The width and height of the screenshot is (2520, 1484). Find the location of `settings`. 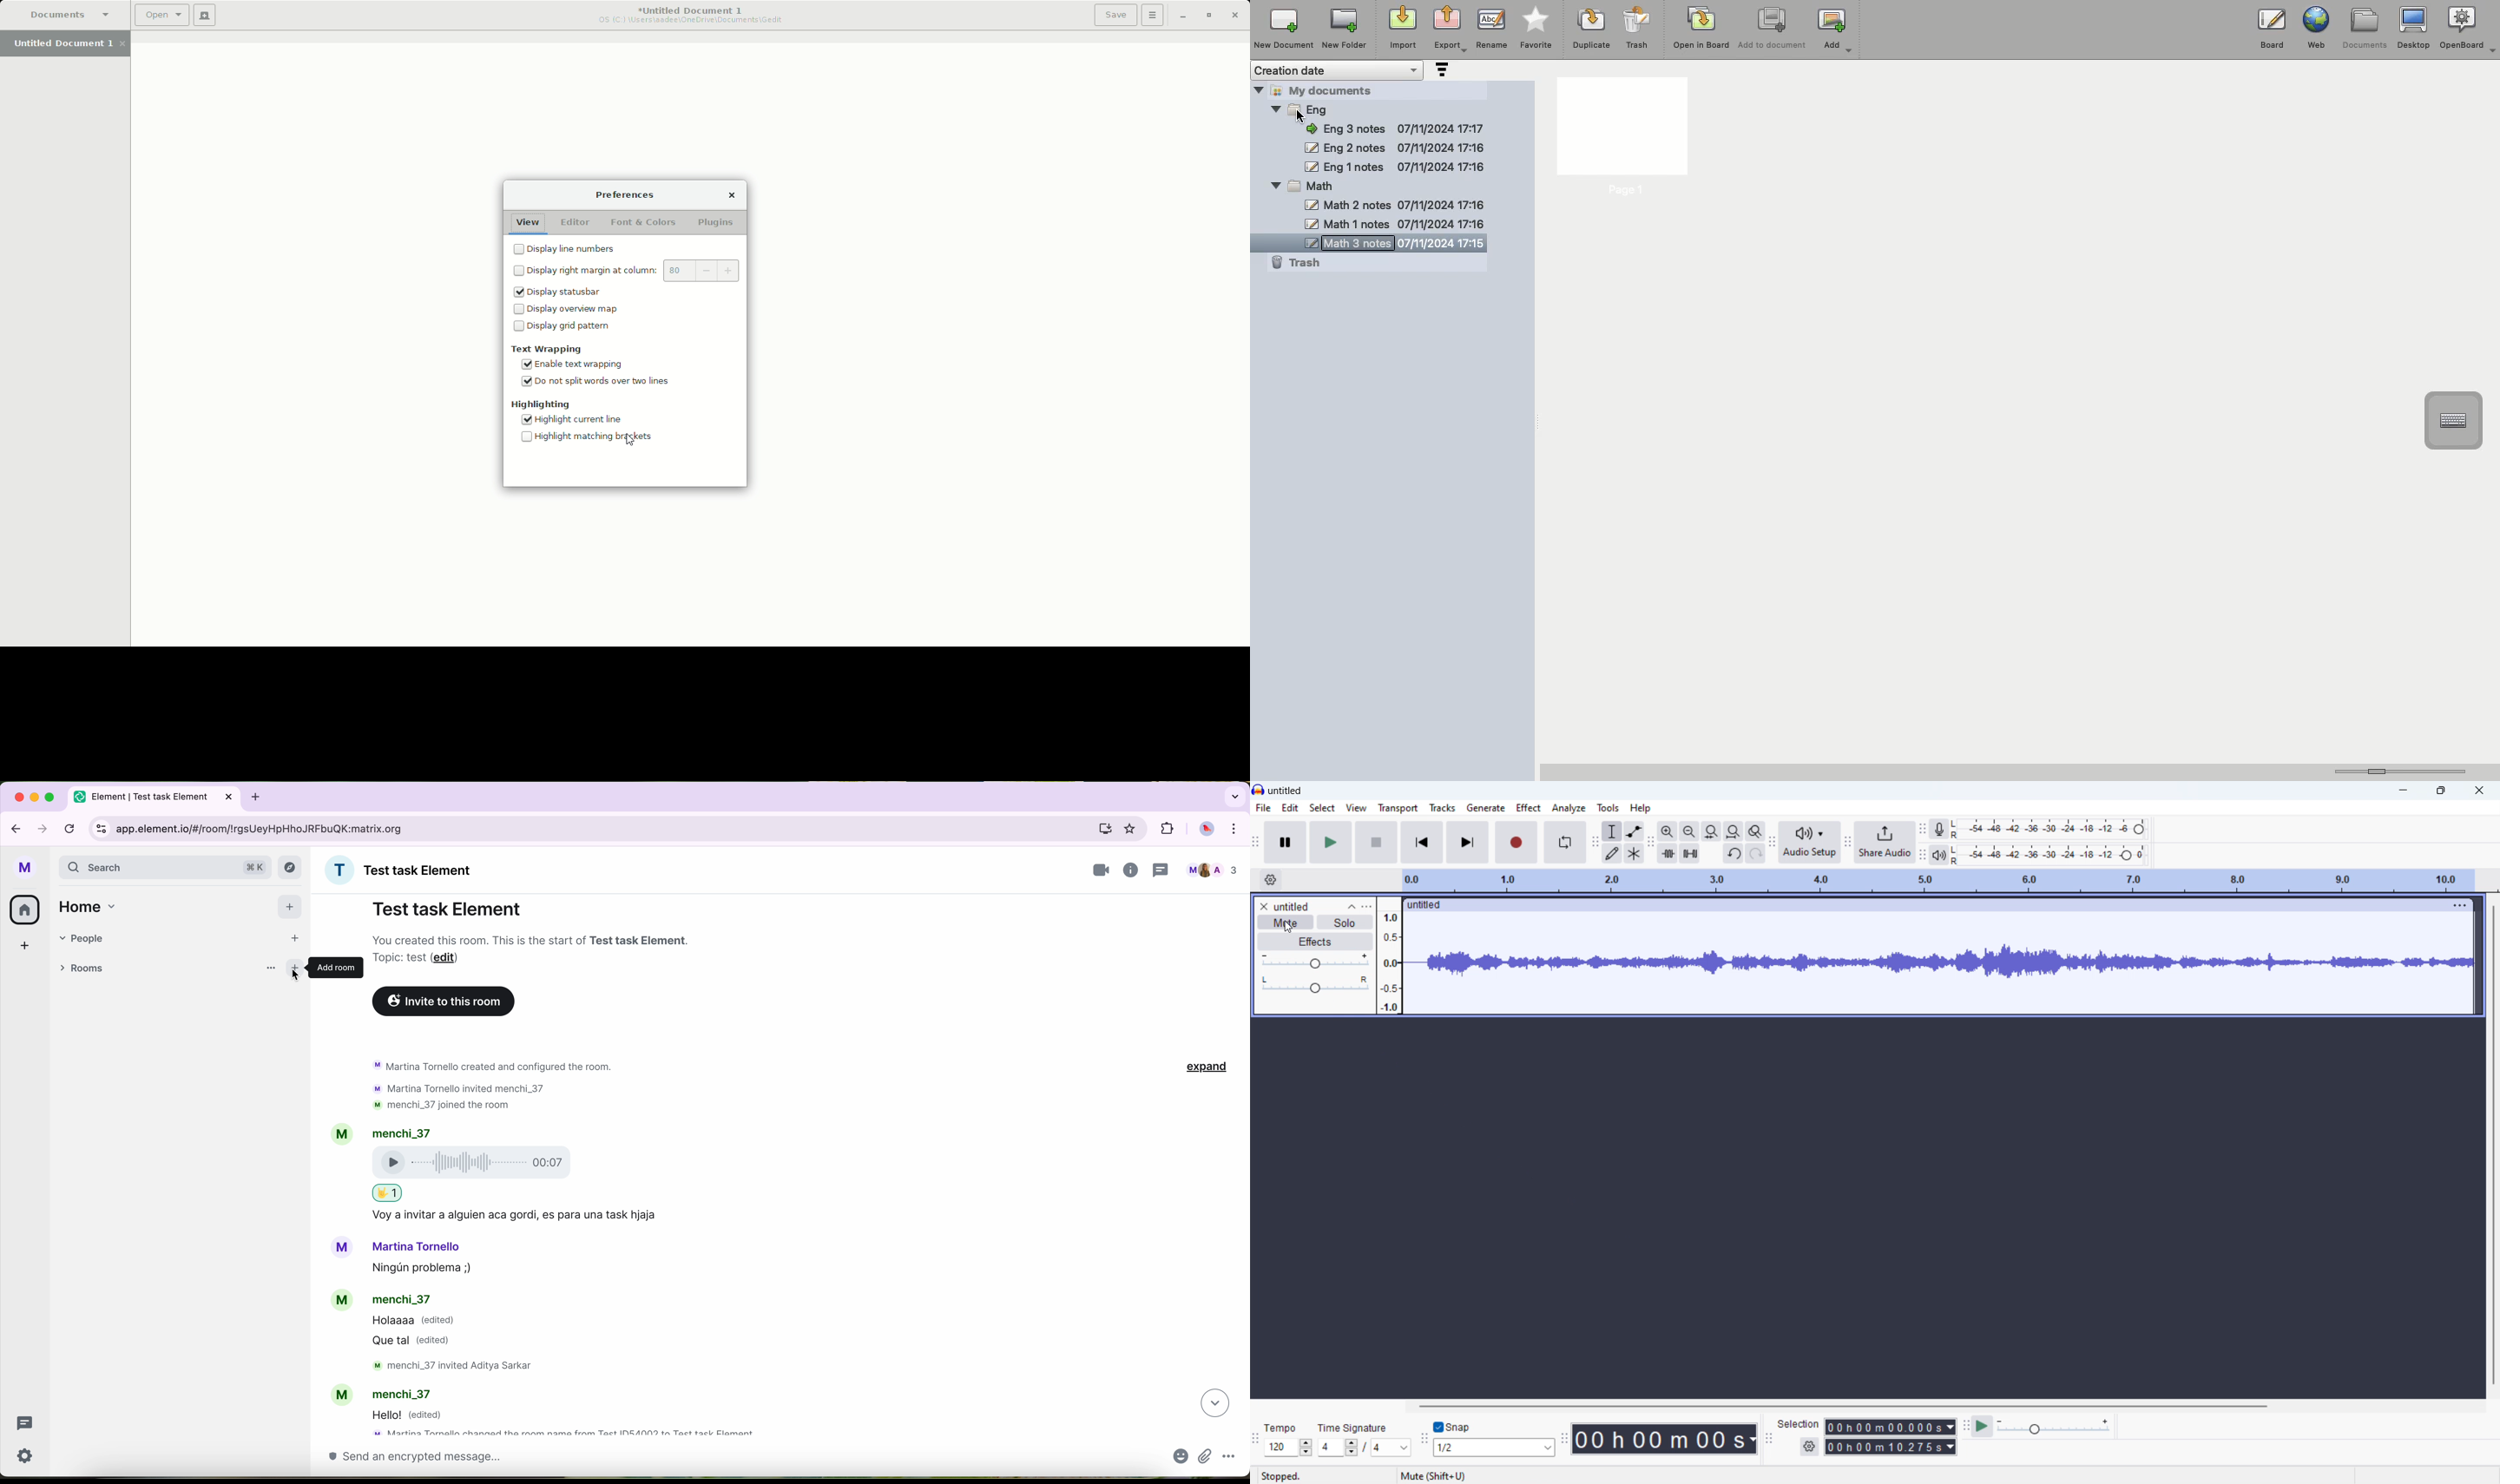

settings is located at coordinates (27, 1458).